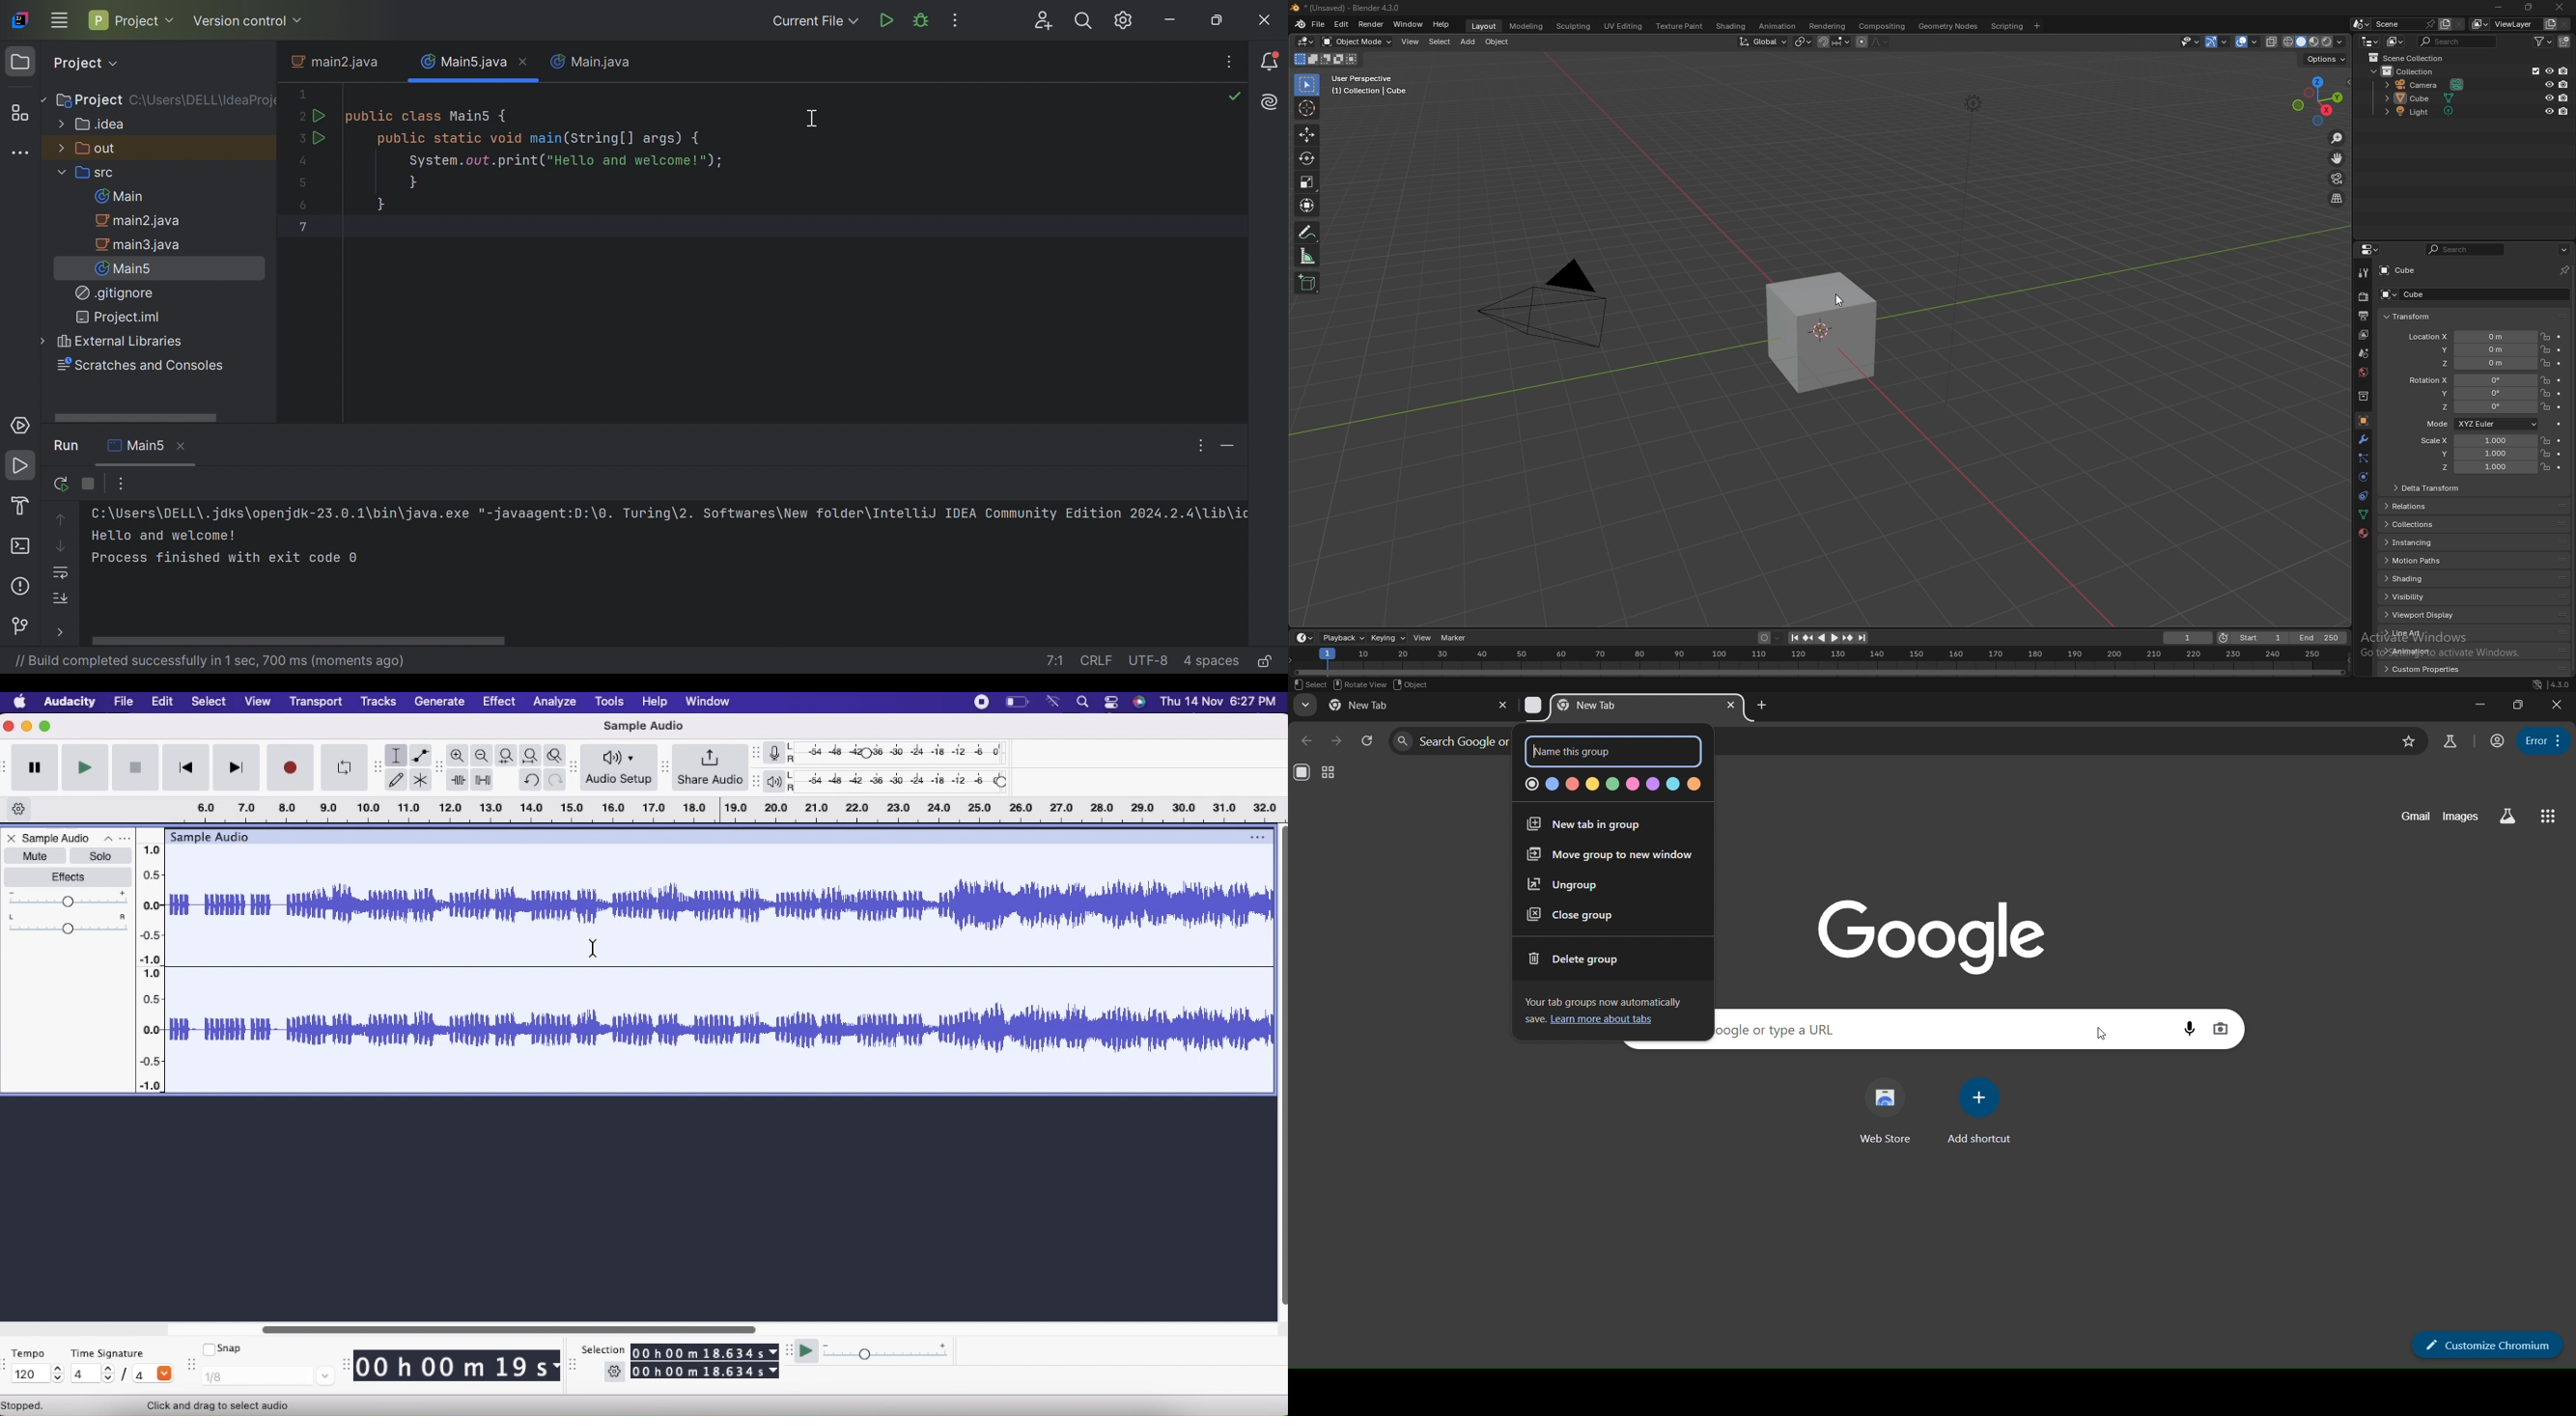  Describe the element at coordinates (303, 92) in the screenshot. I see `1` at that location.